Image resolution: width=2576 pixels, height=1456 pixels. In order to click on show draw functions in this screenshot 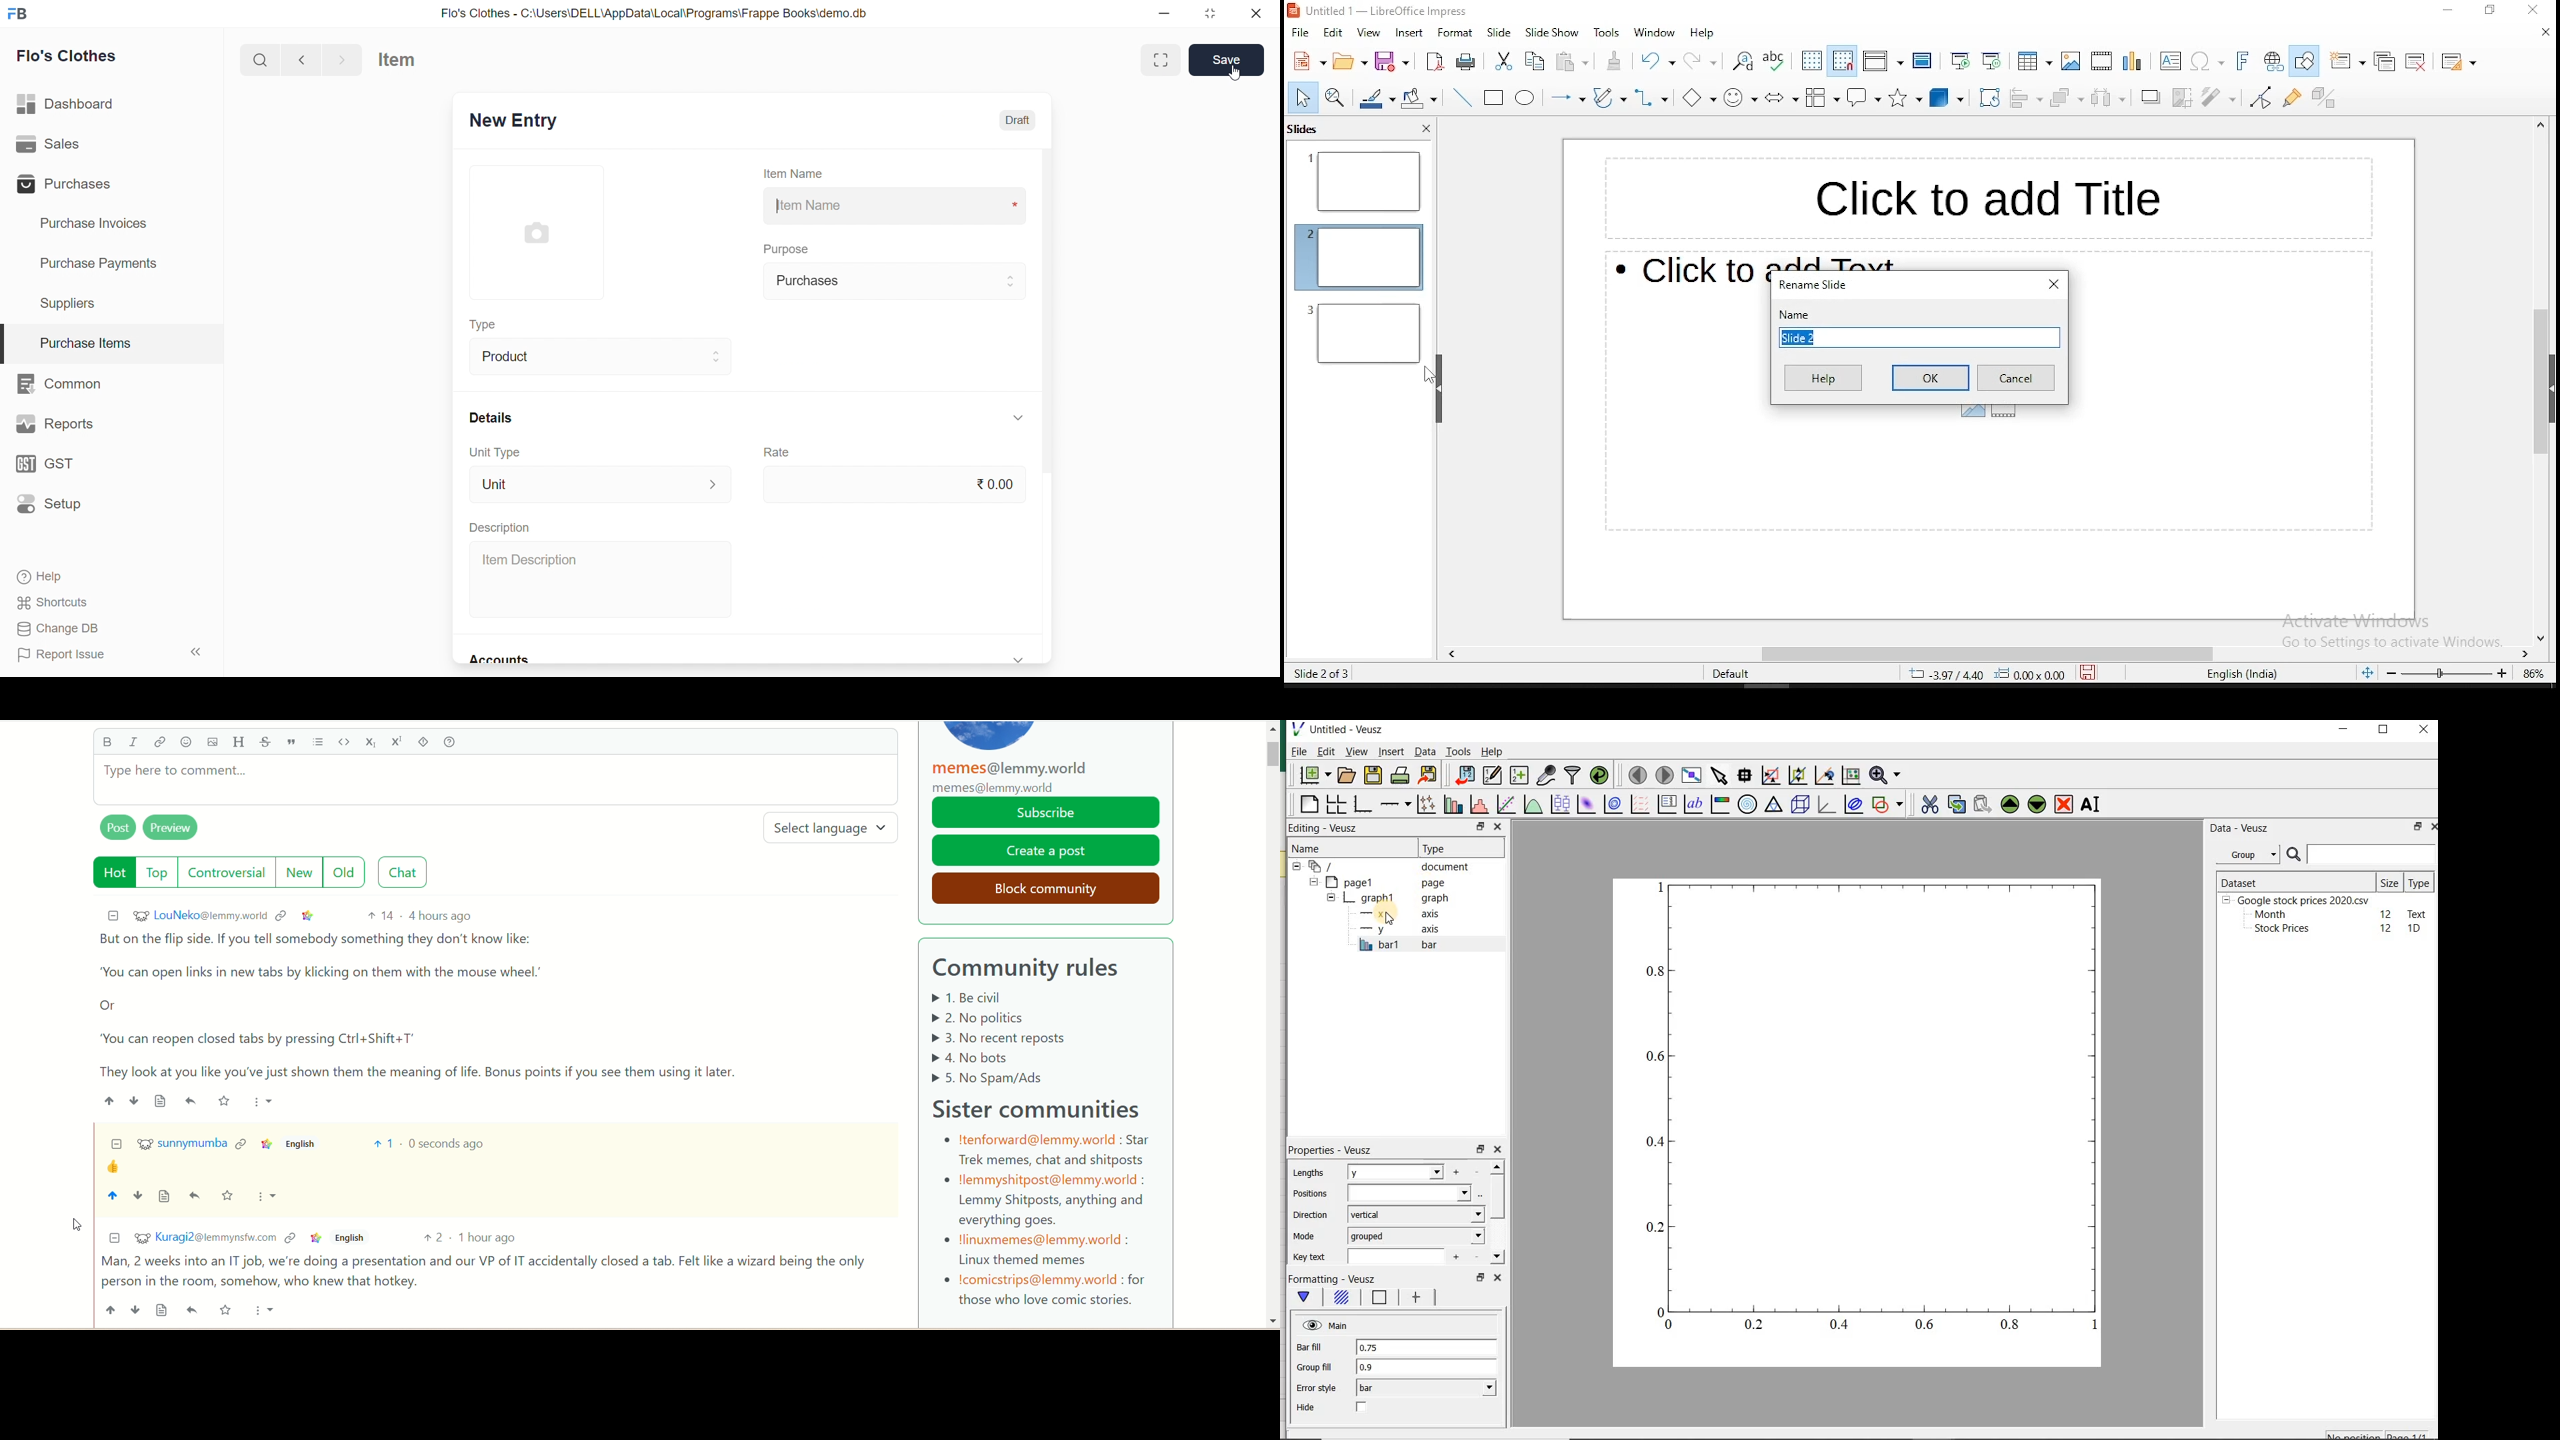, I will do `click(2304, 60)`.